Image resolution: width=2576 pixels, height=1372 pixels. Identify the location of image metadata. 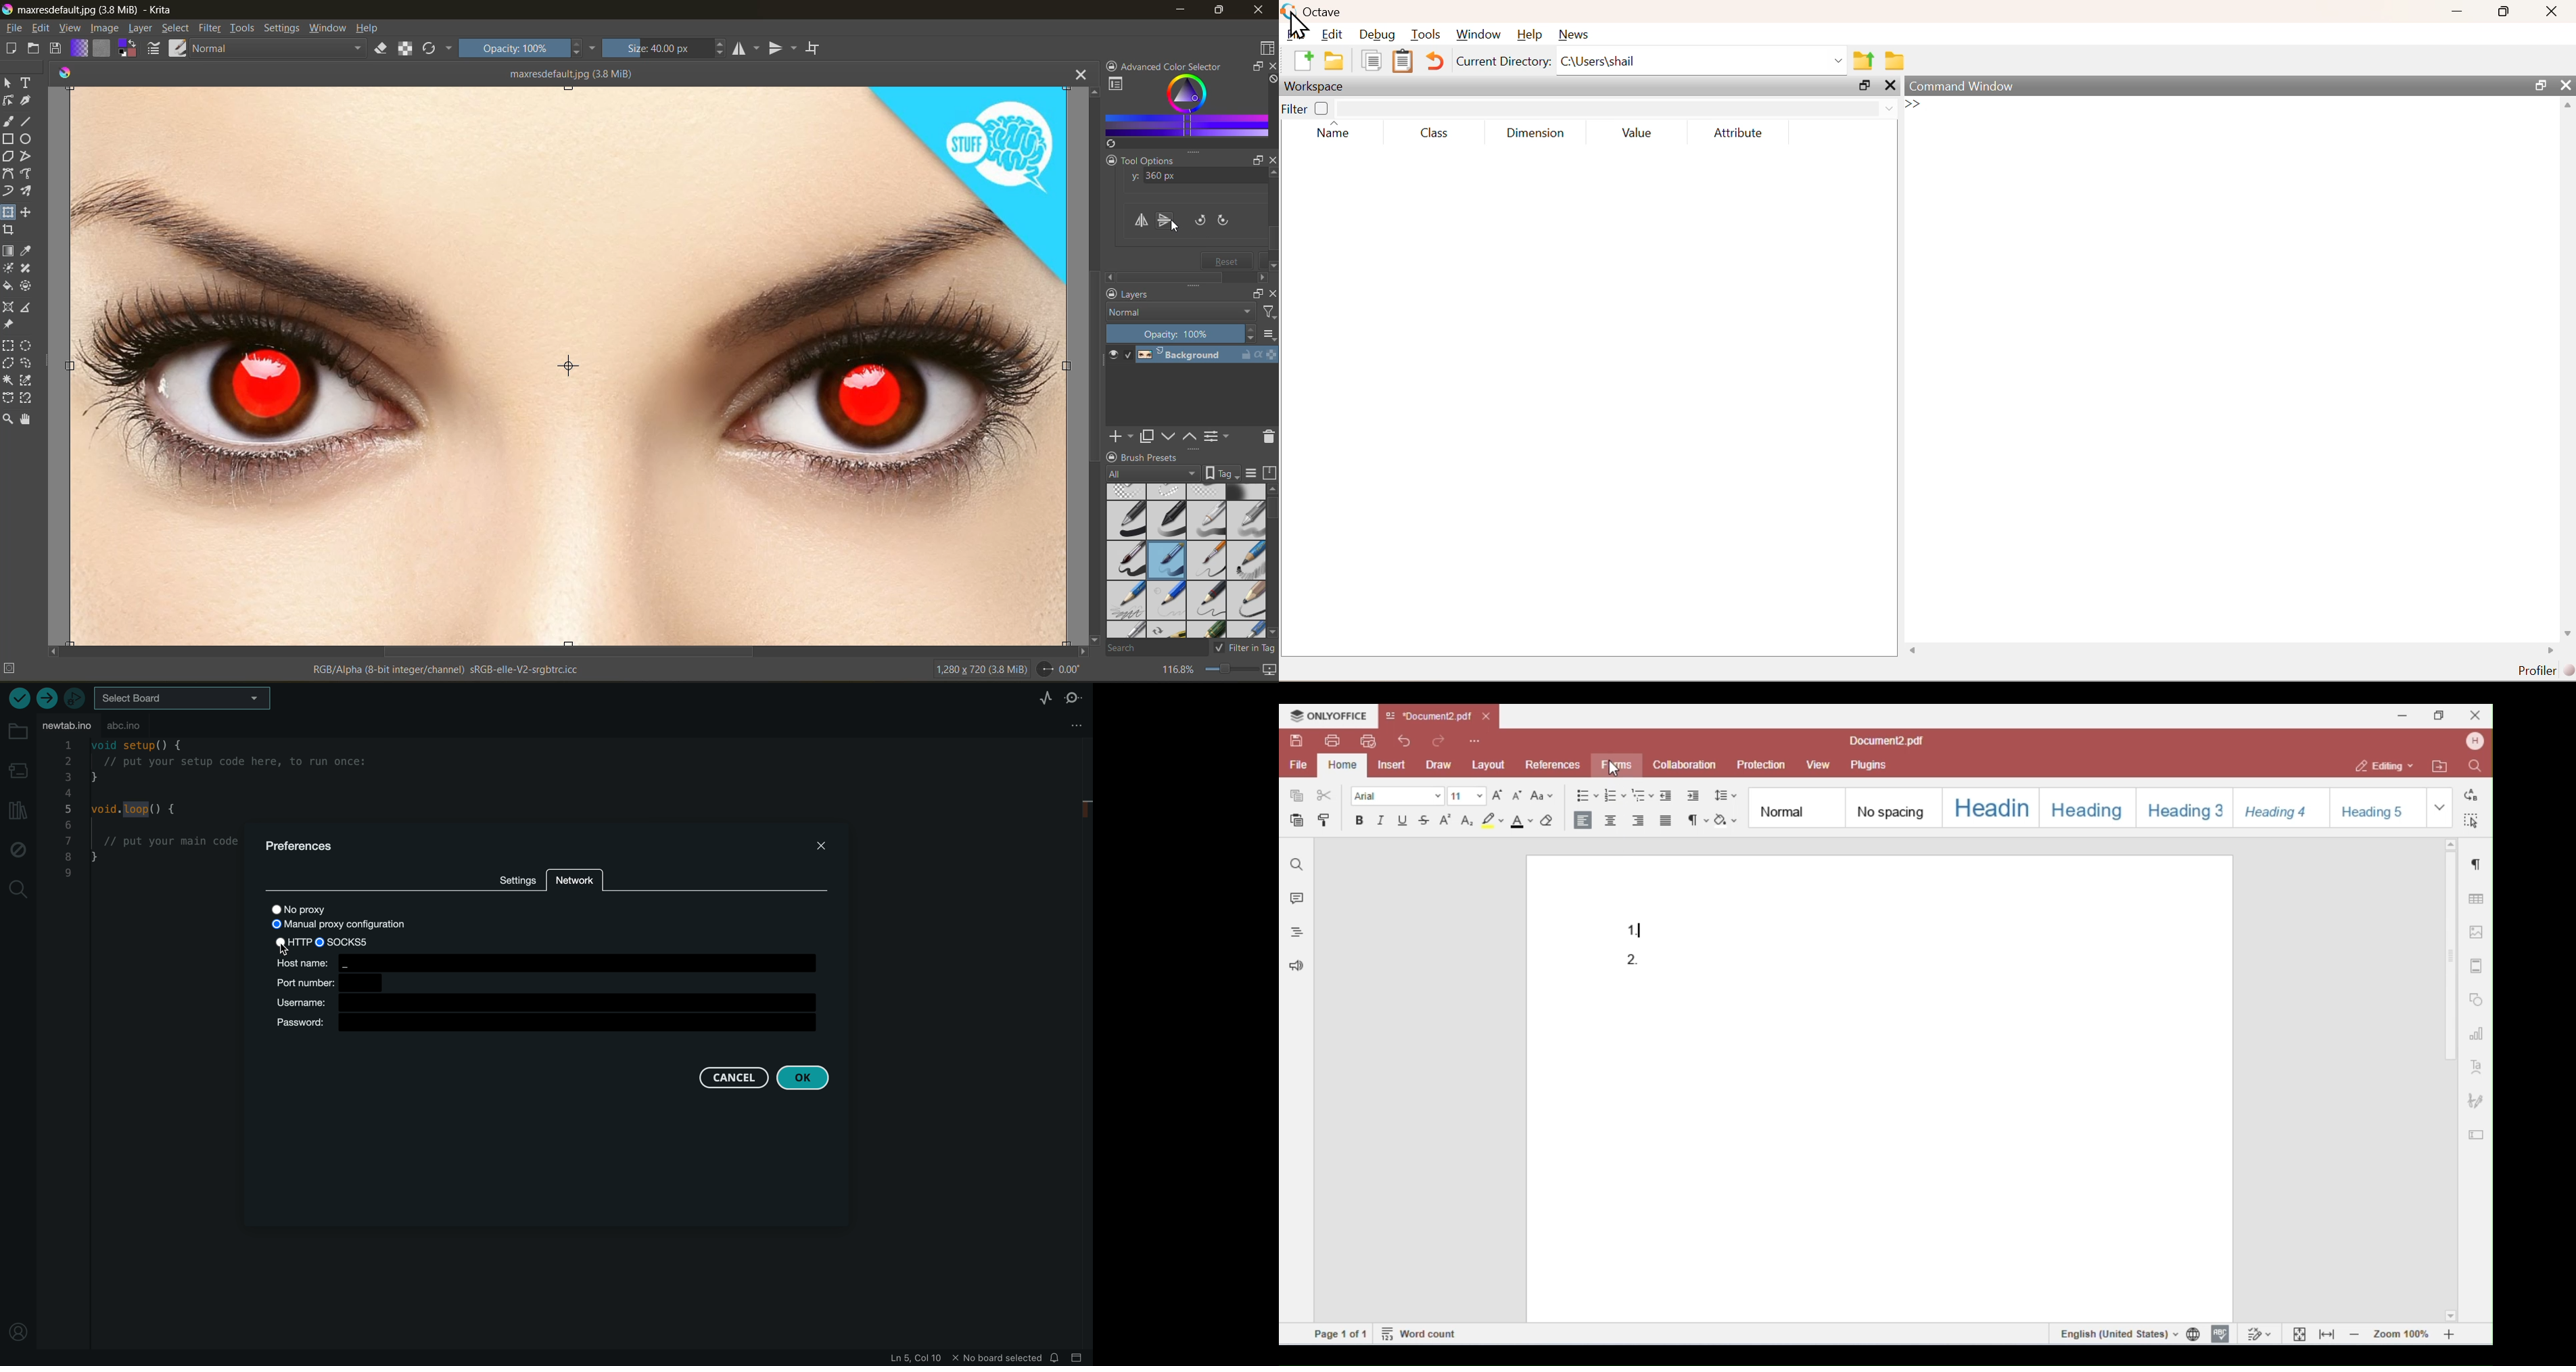
(981, 672).